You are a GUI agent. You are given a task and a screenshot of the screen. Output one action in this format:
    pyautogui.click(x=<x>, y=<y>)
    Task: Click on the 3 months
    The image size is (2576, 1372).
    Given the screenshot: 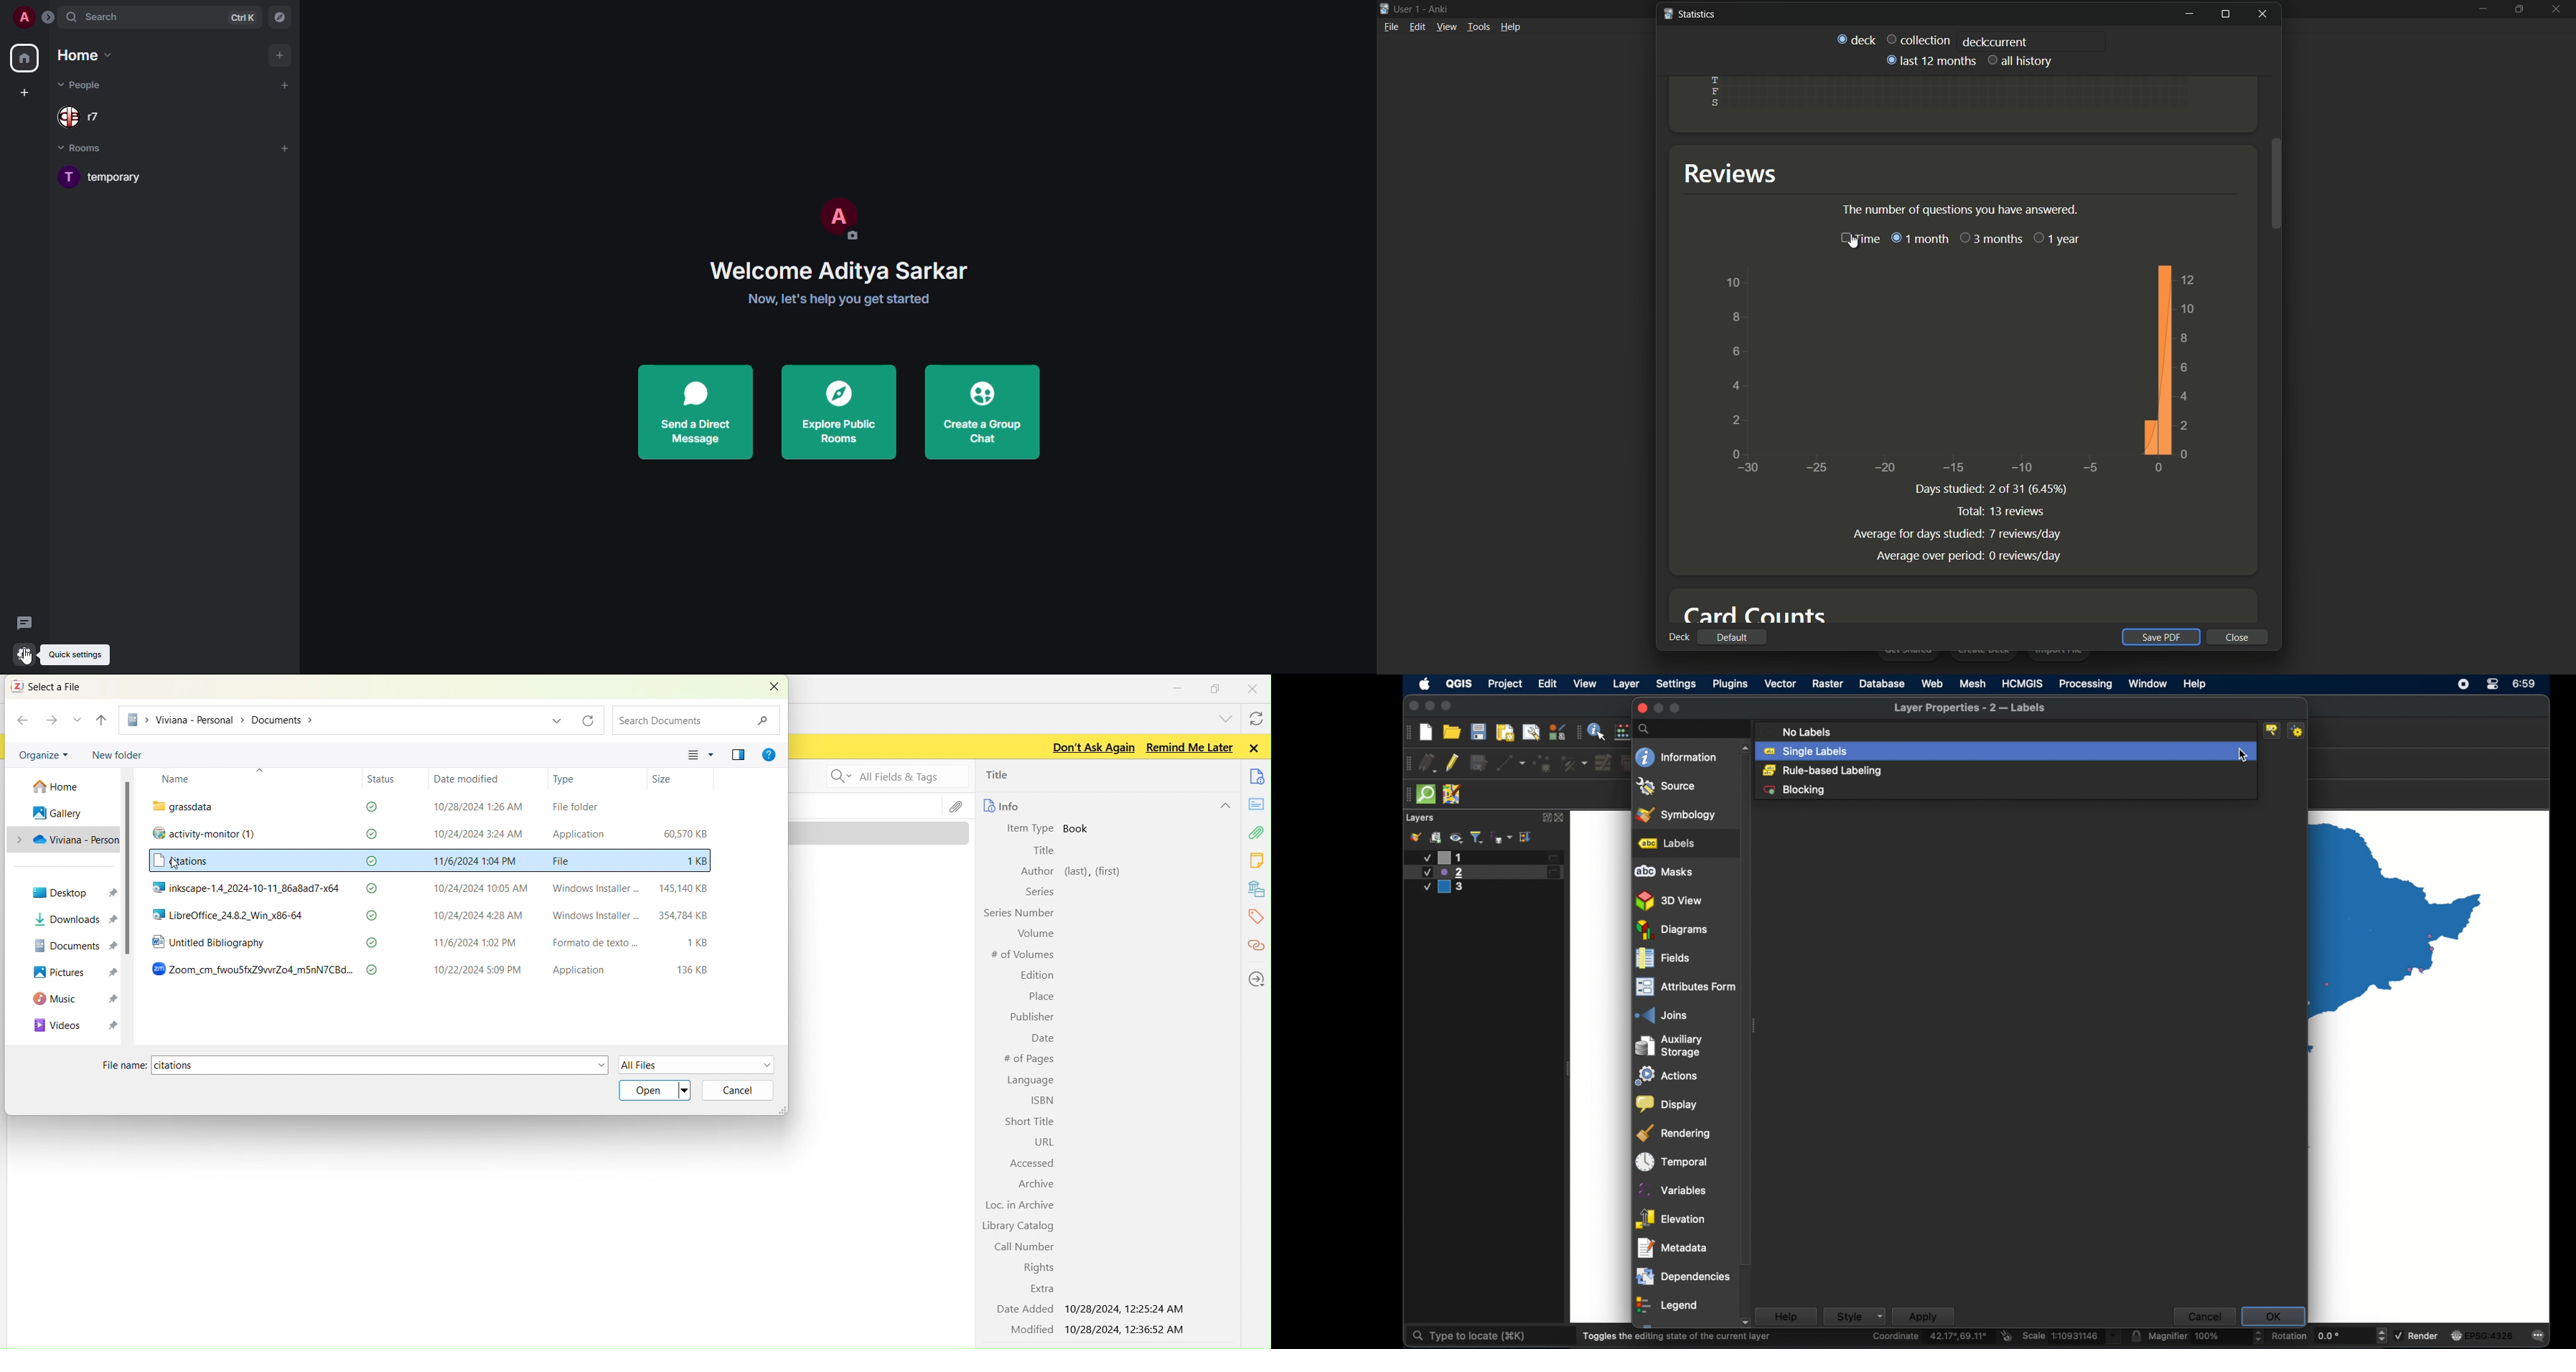 What is the action you would take?
    pyautogui.click(x=1991, y=239)
    